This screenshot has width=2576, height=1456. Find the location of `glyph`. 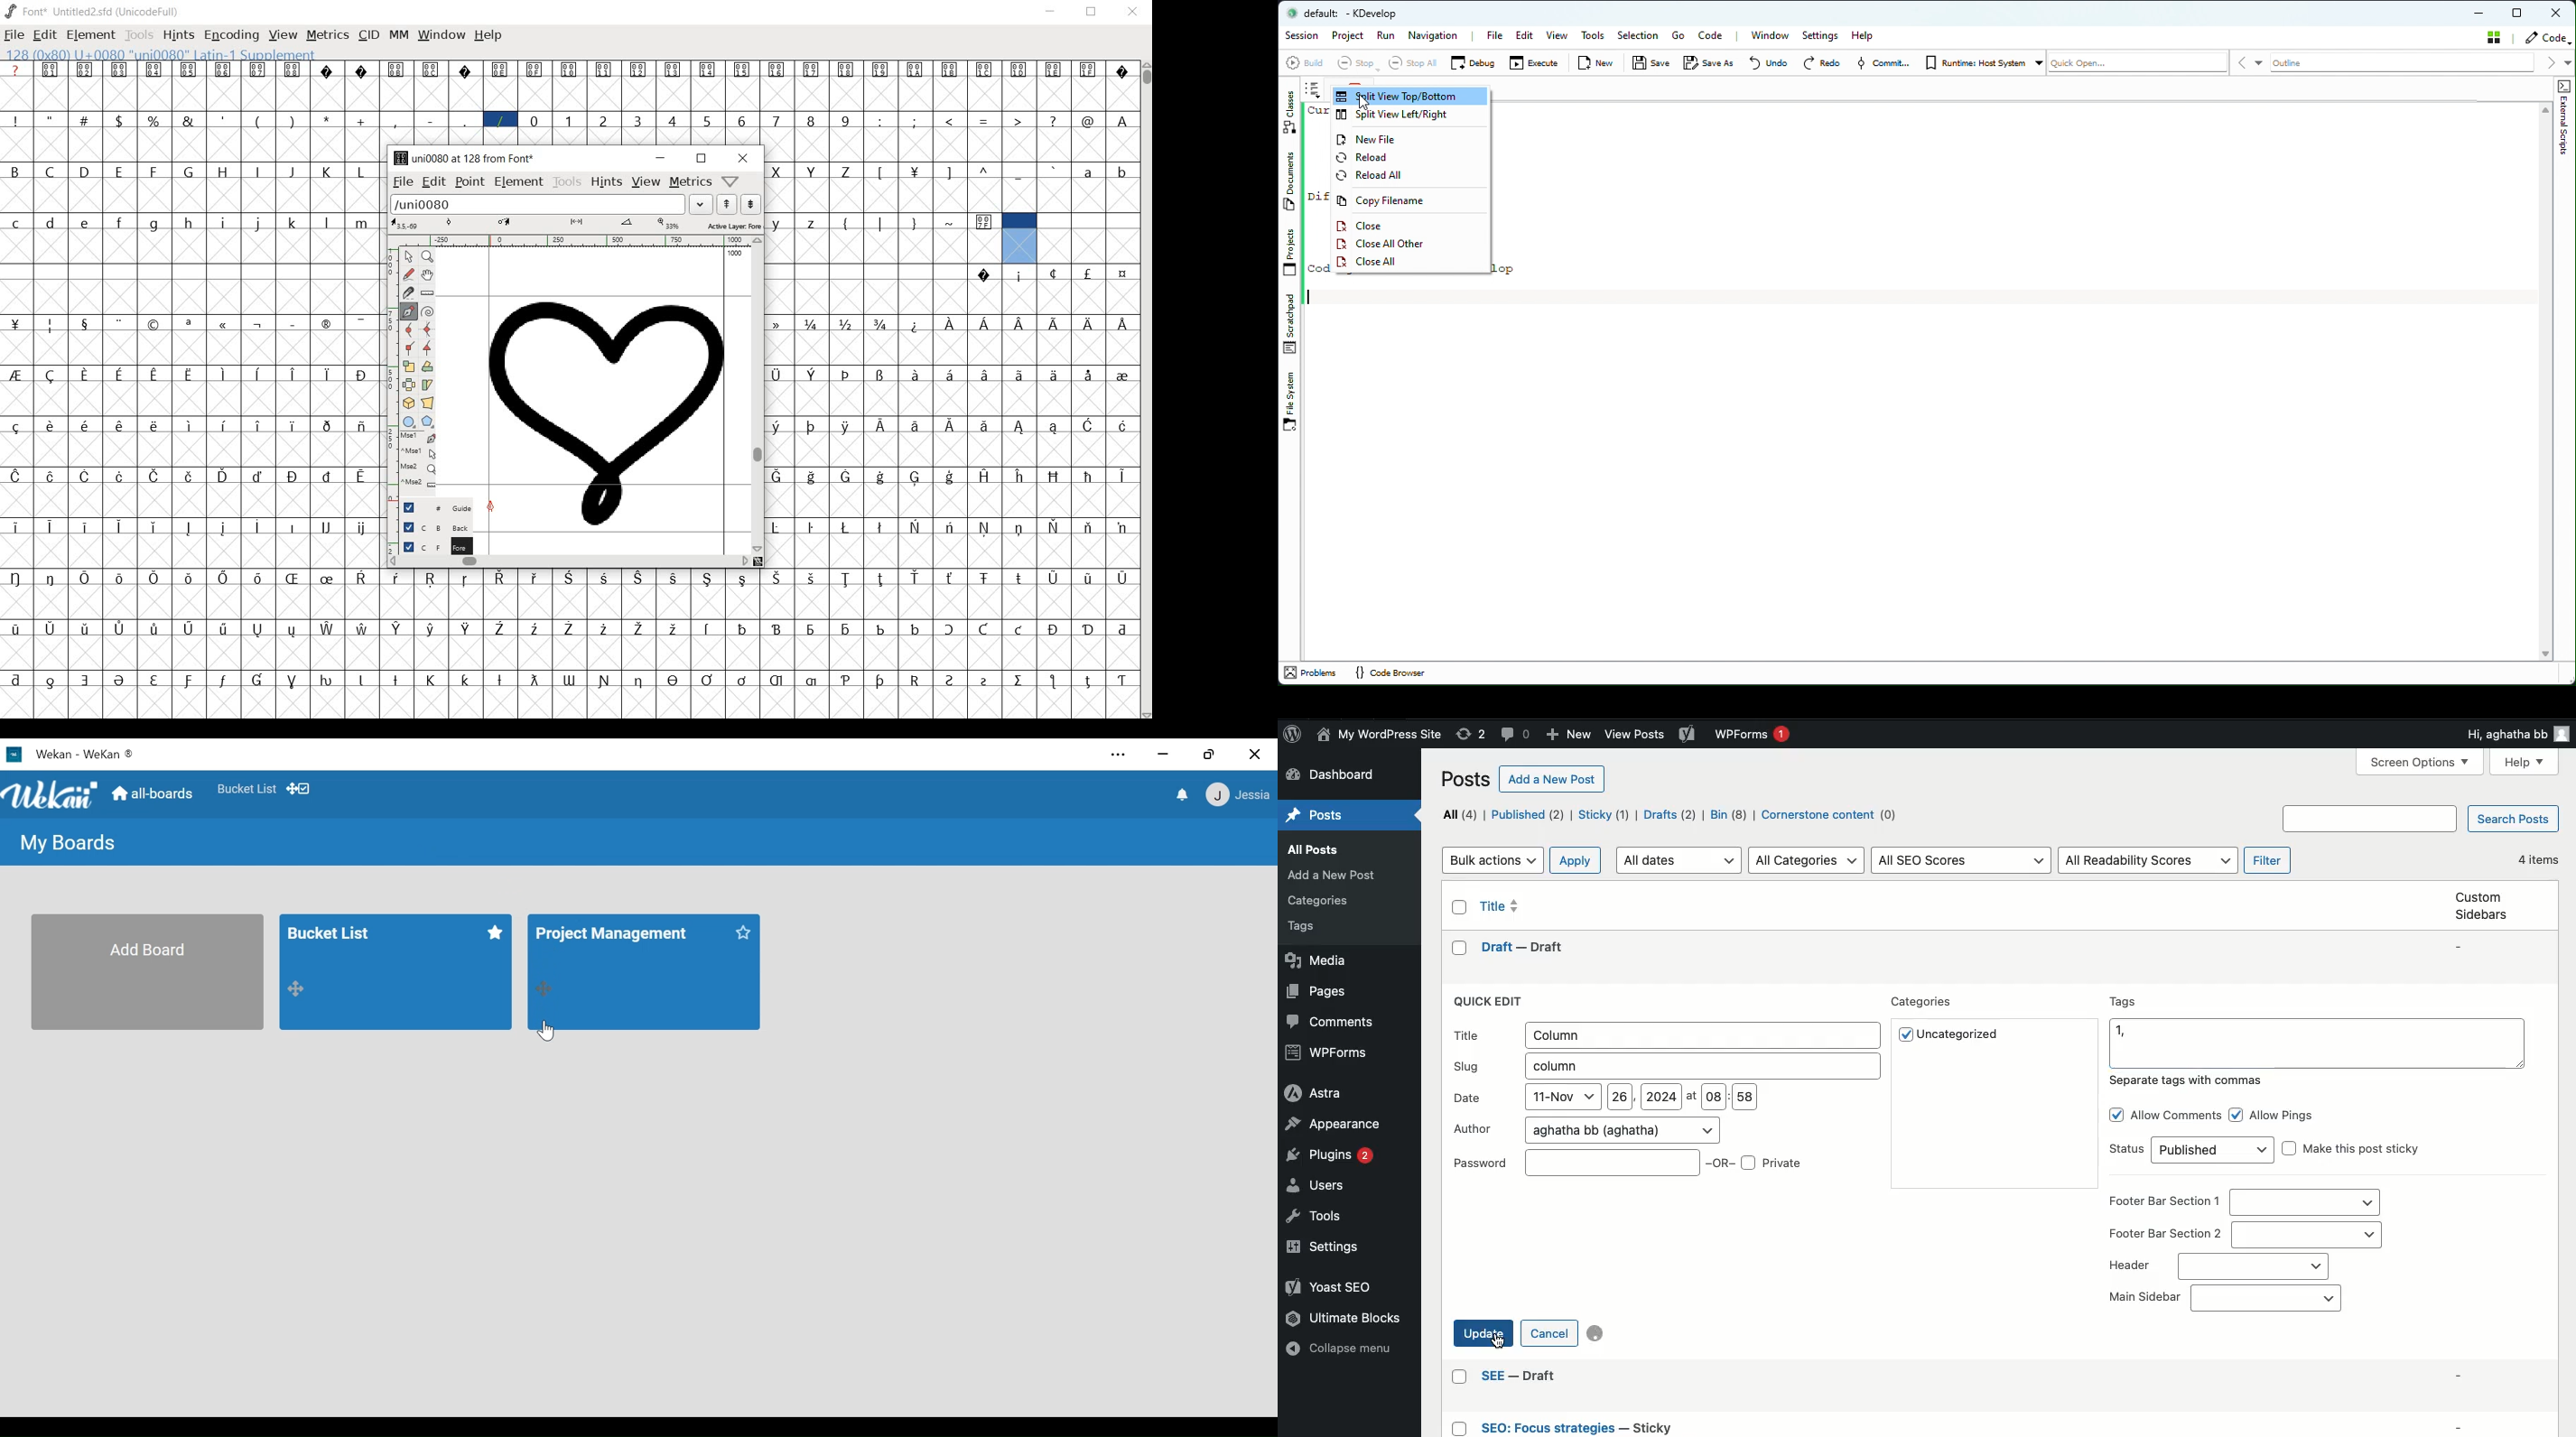

glyph is located at coordinates (812, 224).